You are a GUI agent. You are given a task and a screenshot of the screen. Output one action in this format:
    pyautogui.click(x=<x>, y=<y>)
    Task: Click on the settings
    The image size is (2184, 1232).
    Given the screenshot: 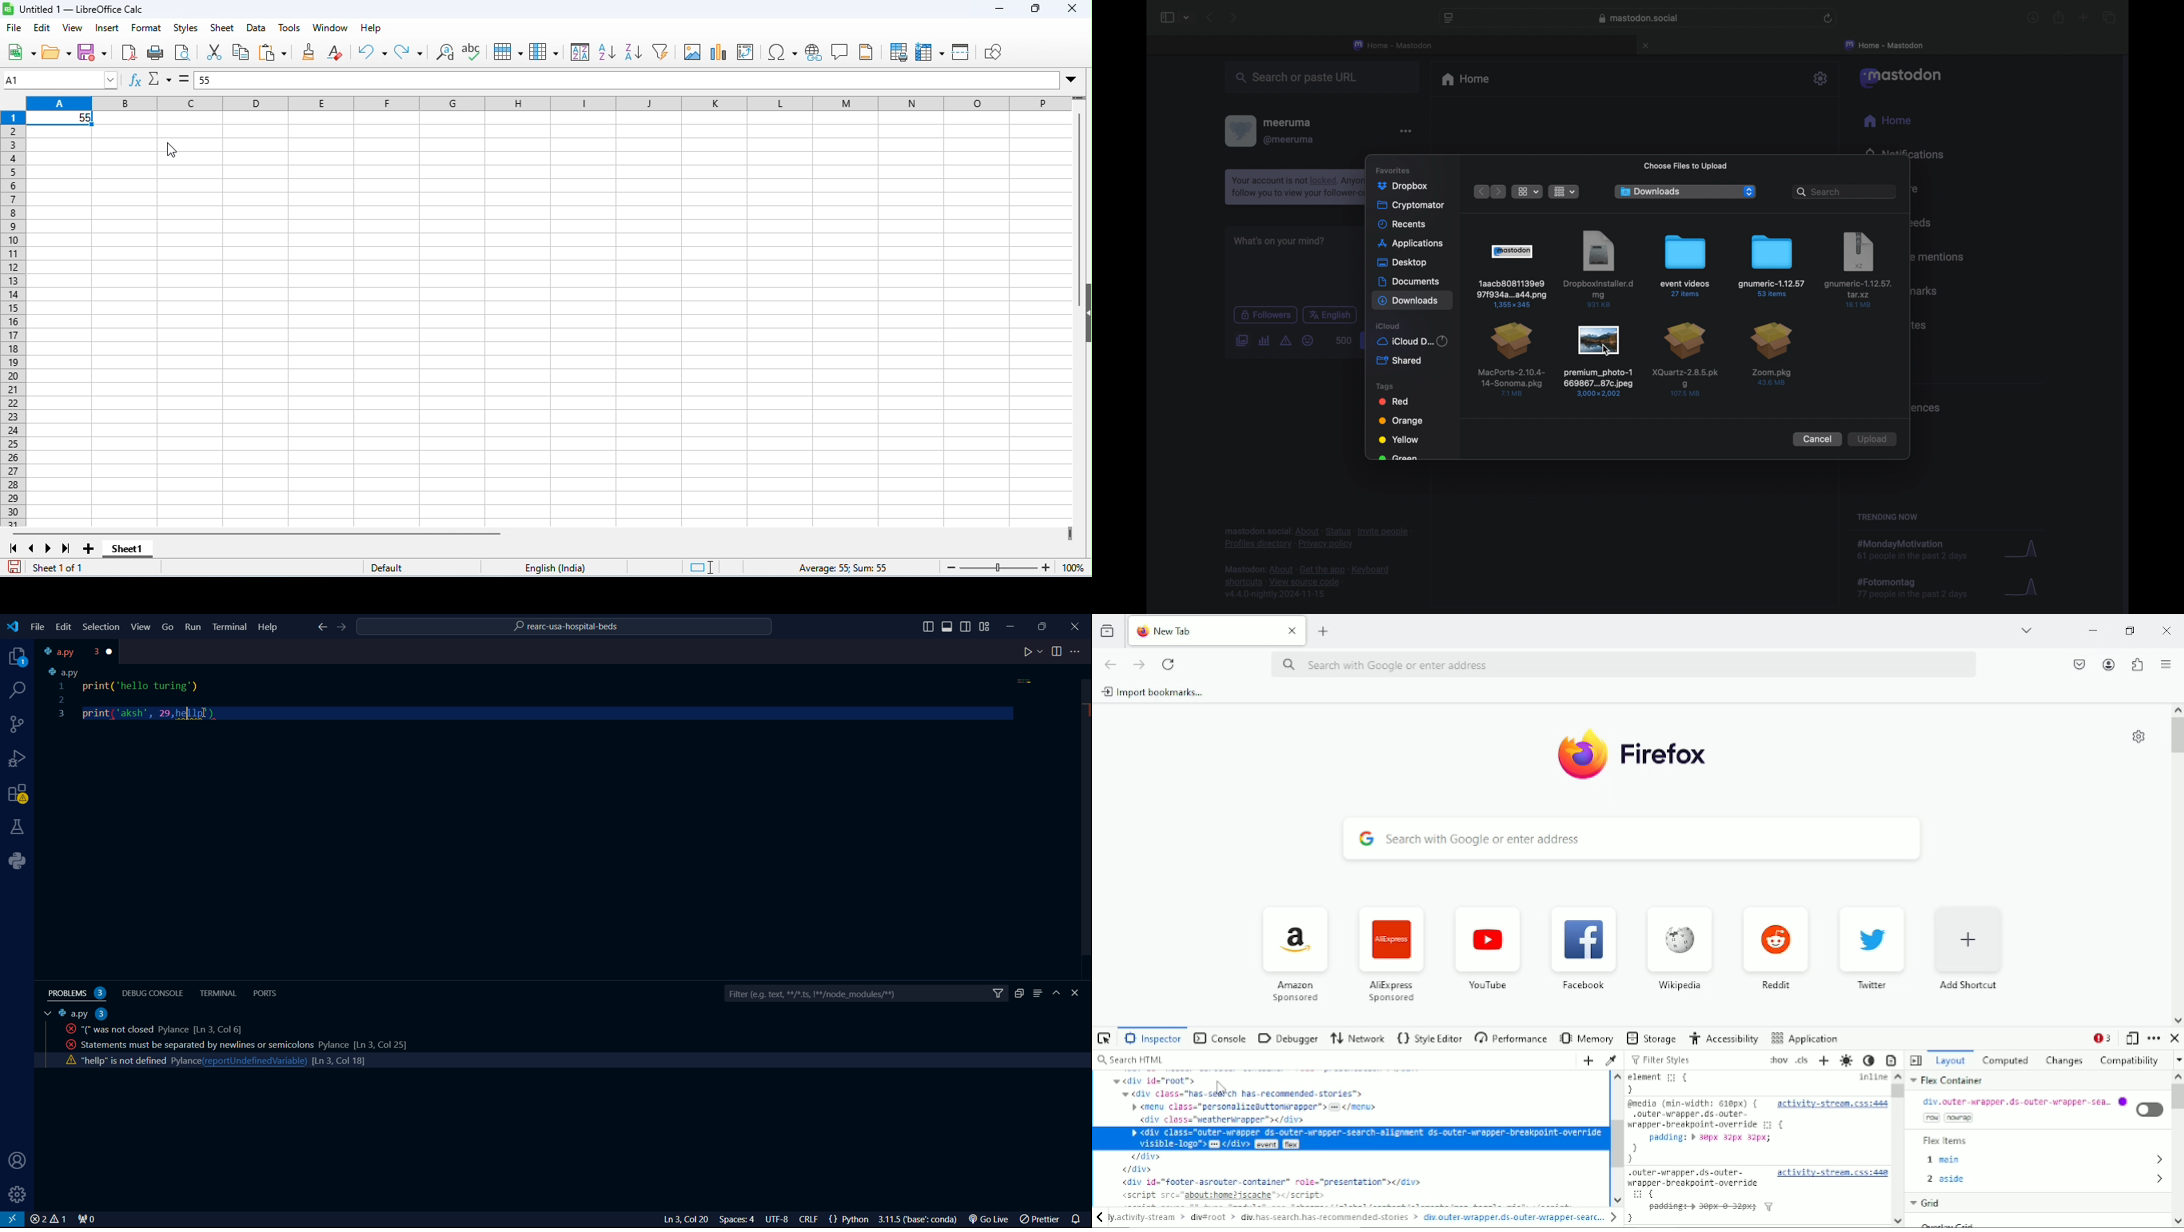 What is the action you would take?
    pyautogui.click(x=18, y=1194)
    